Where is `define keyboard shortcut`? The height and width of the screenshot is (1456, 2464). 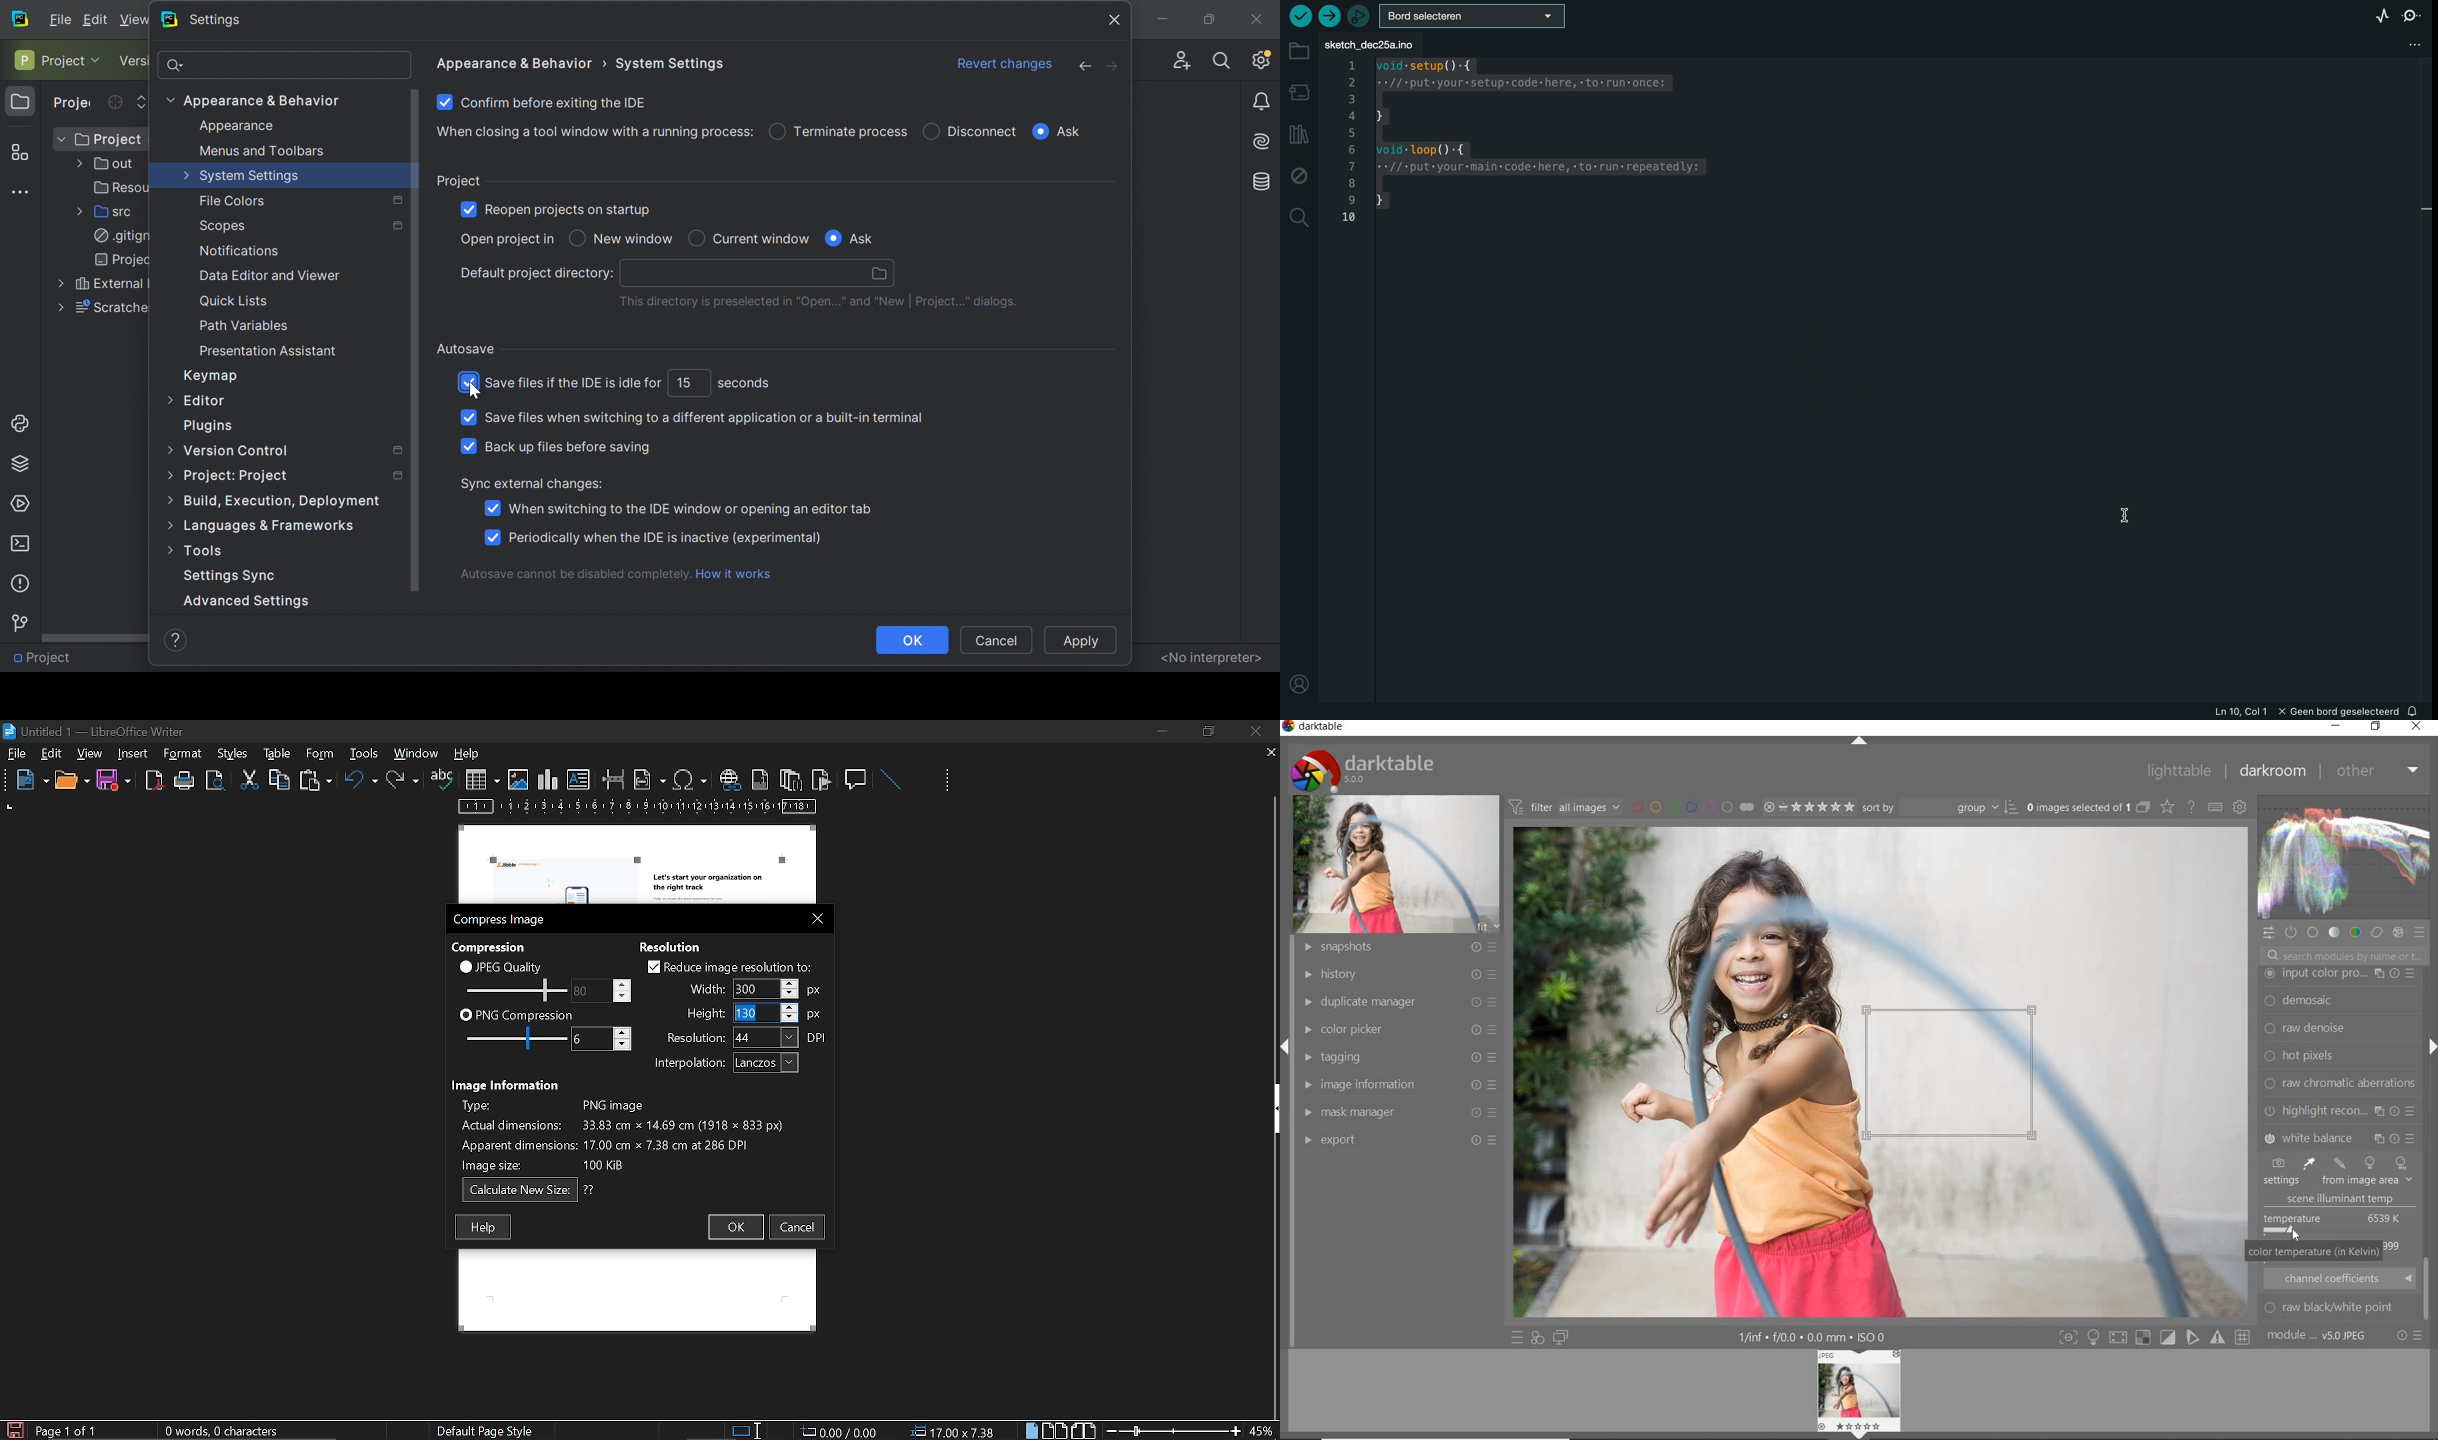
define keyboard shortcut is located at coordinates (2215, 807).